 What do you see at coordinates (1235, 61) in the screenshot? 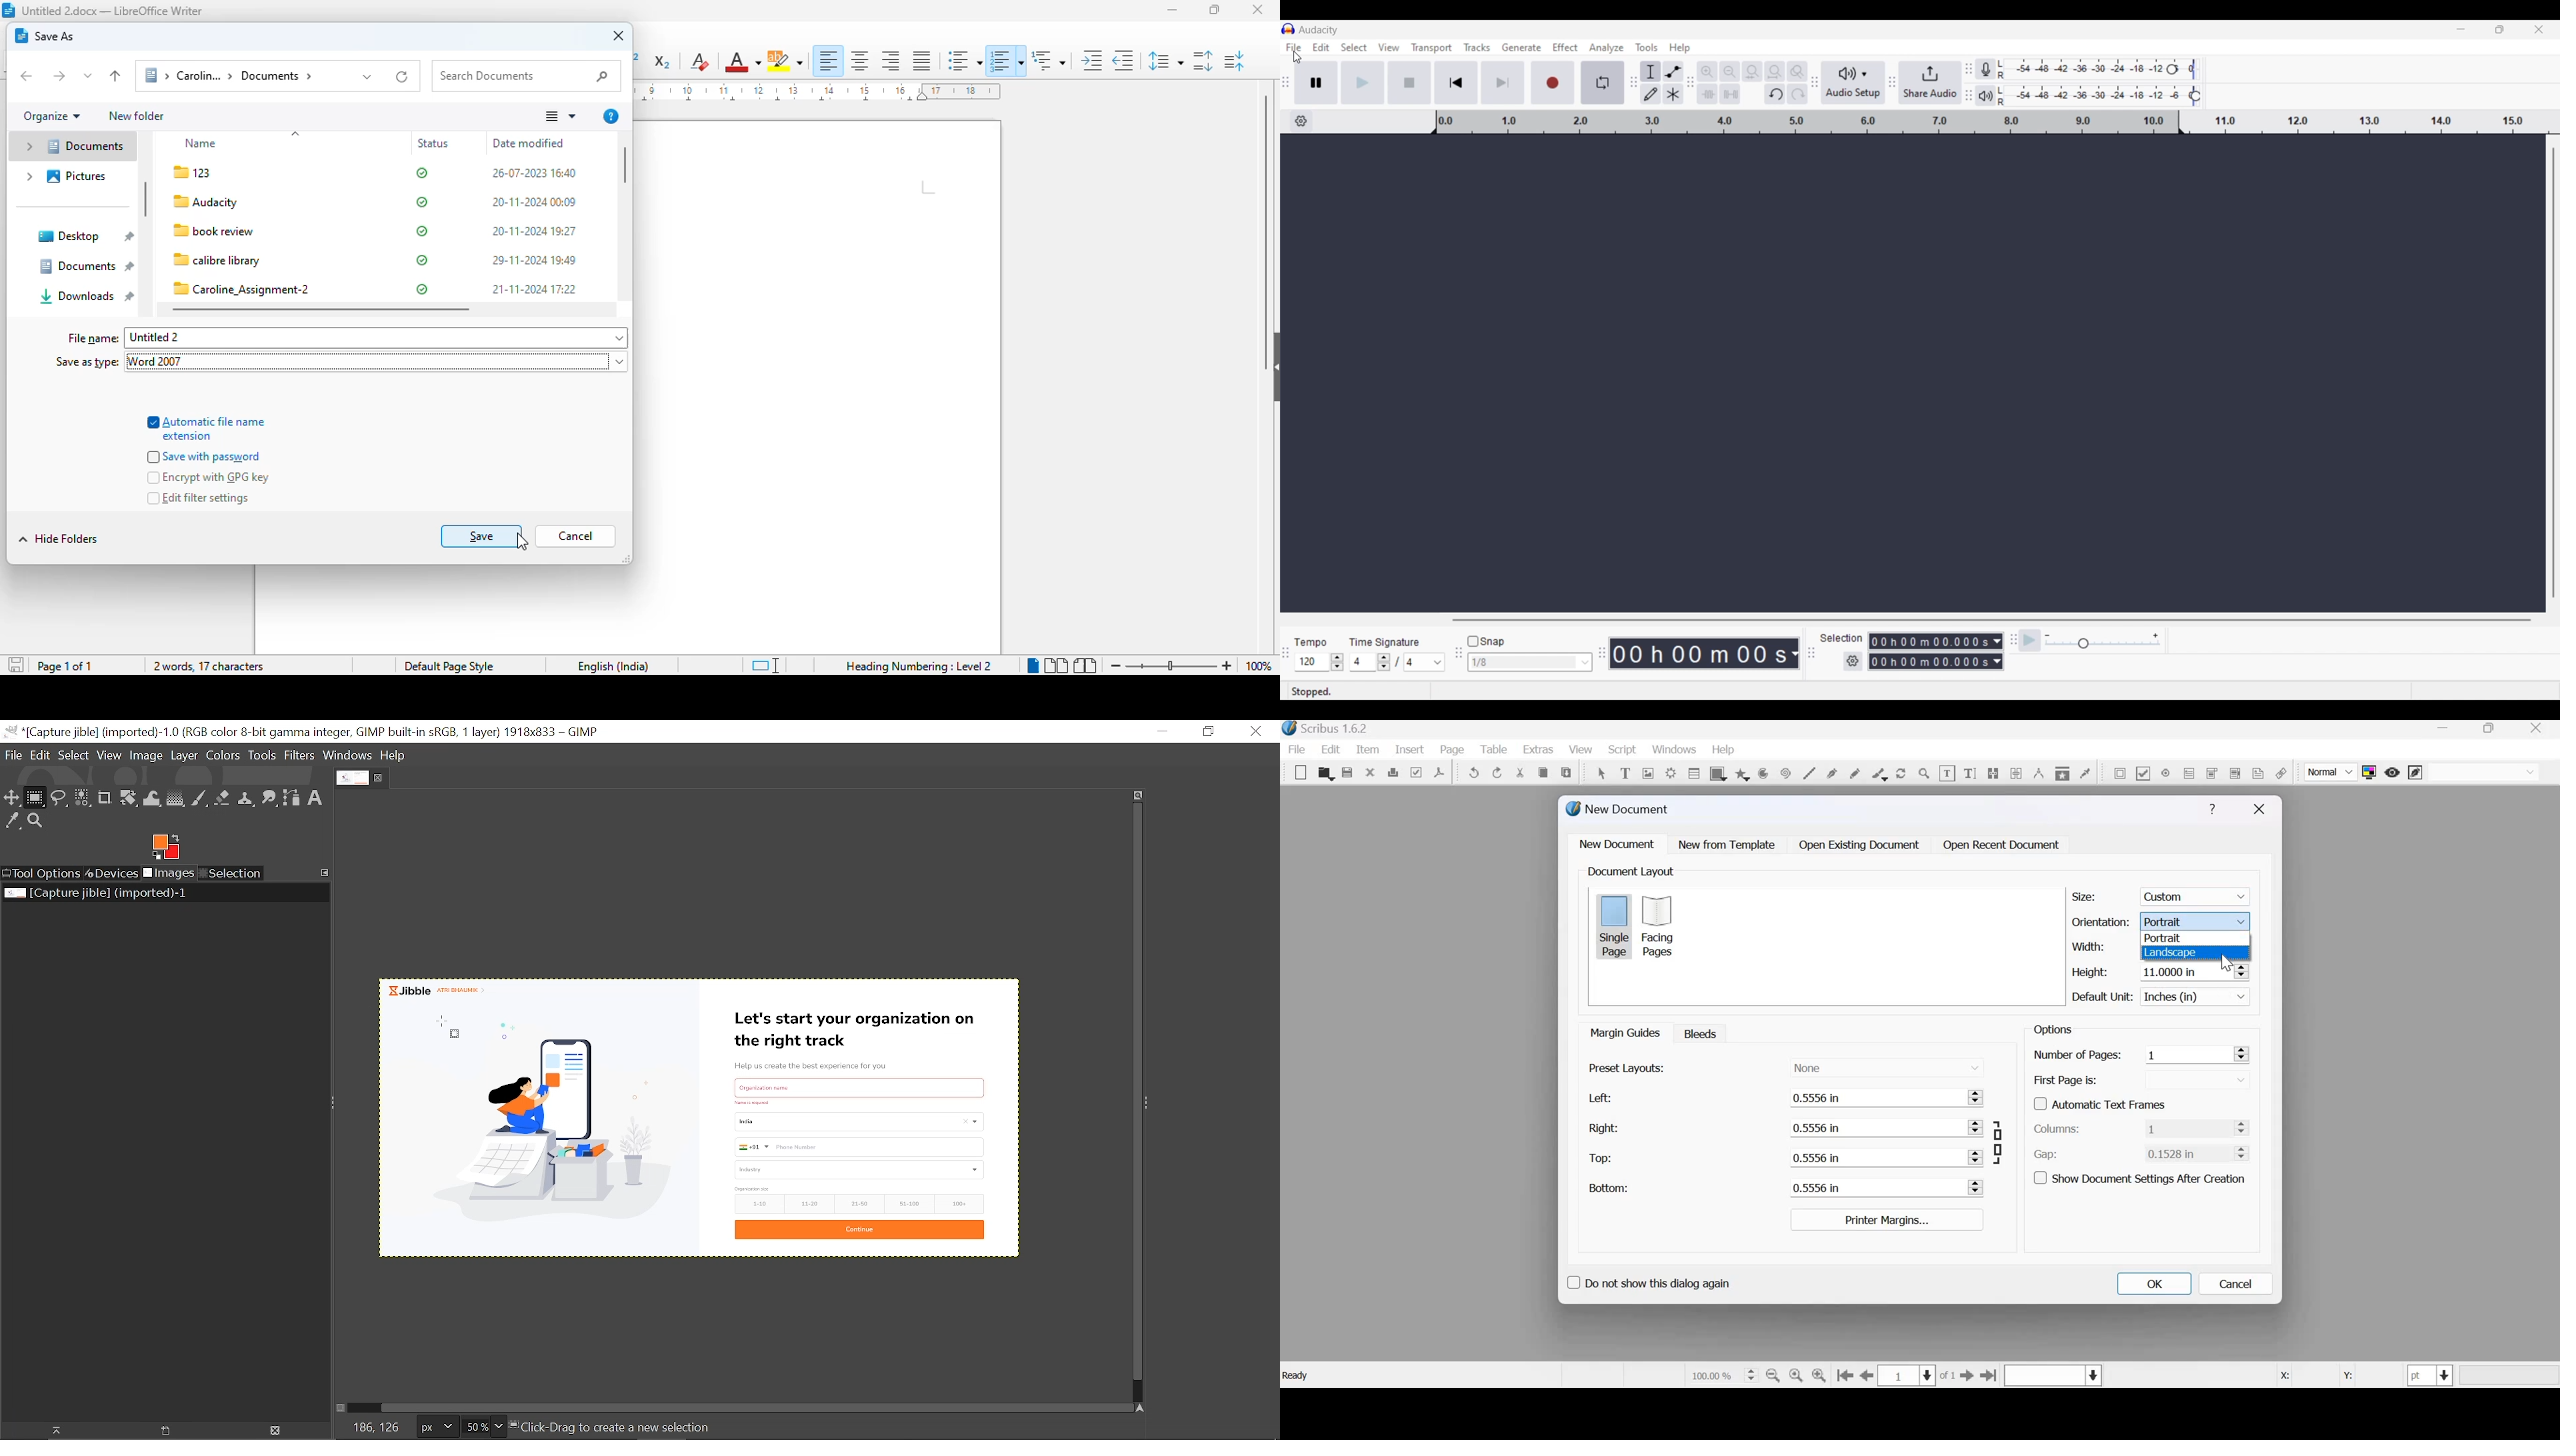
I see `decrease paragraph spacing` at bounding box center [1235, 61].